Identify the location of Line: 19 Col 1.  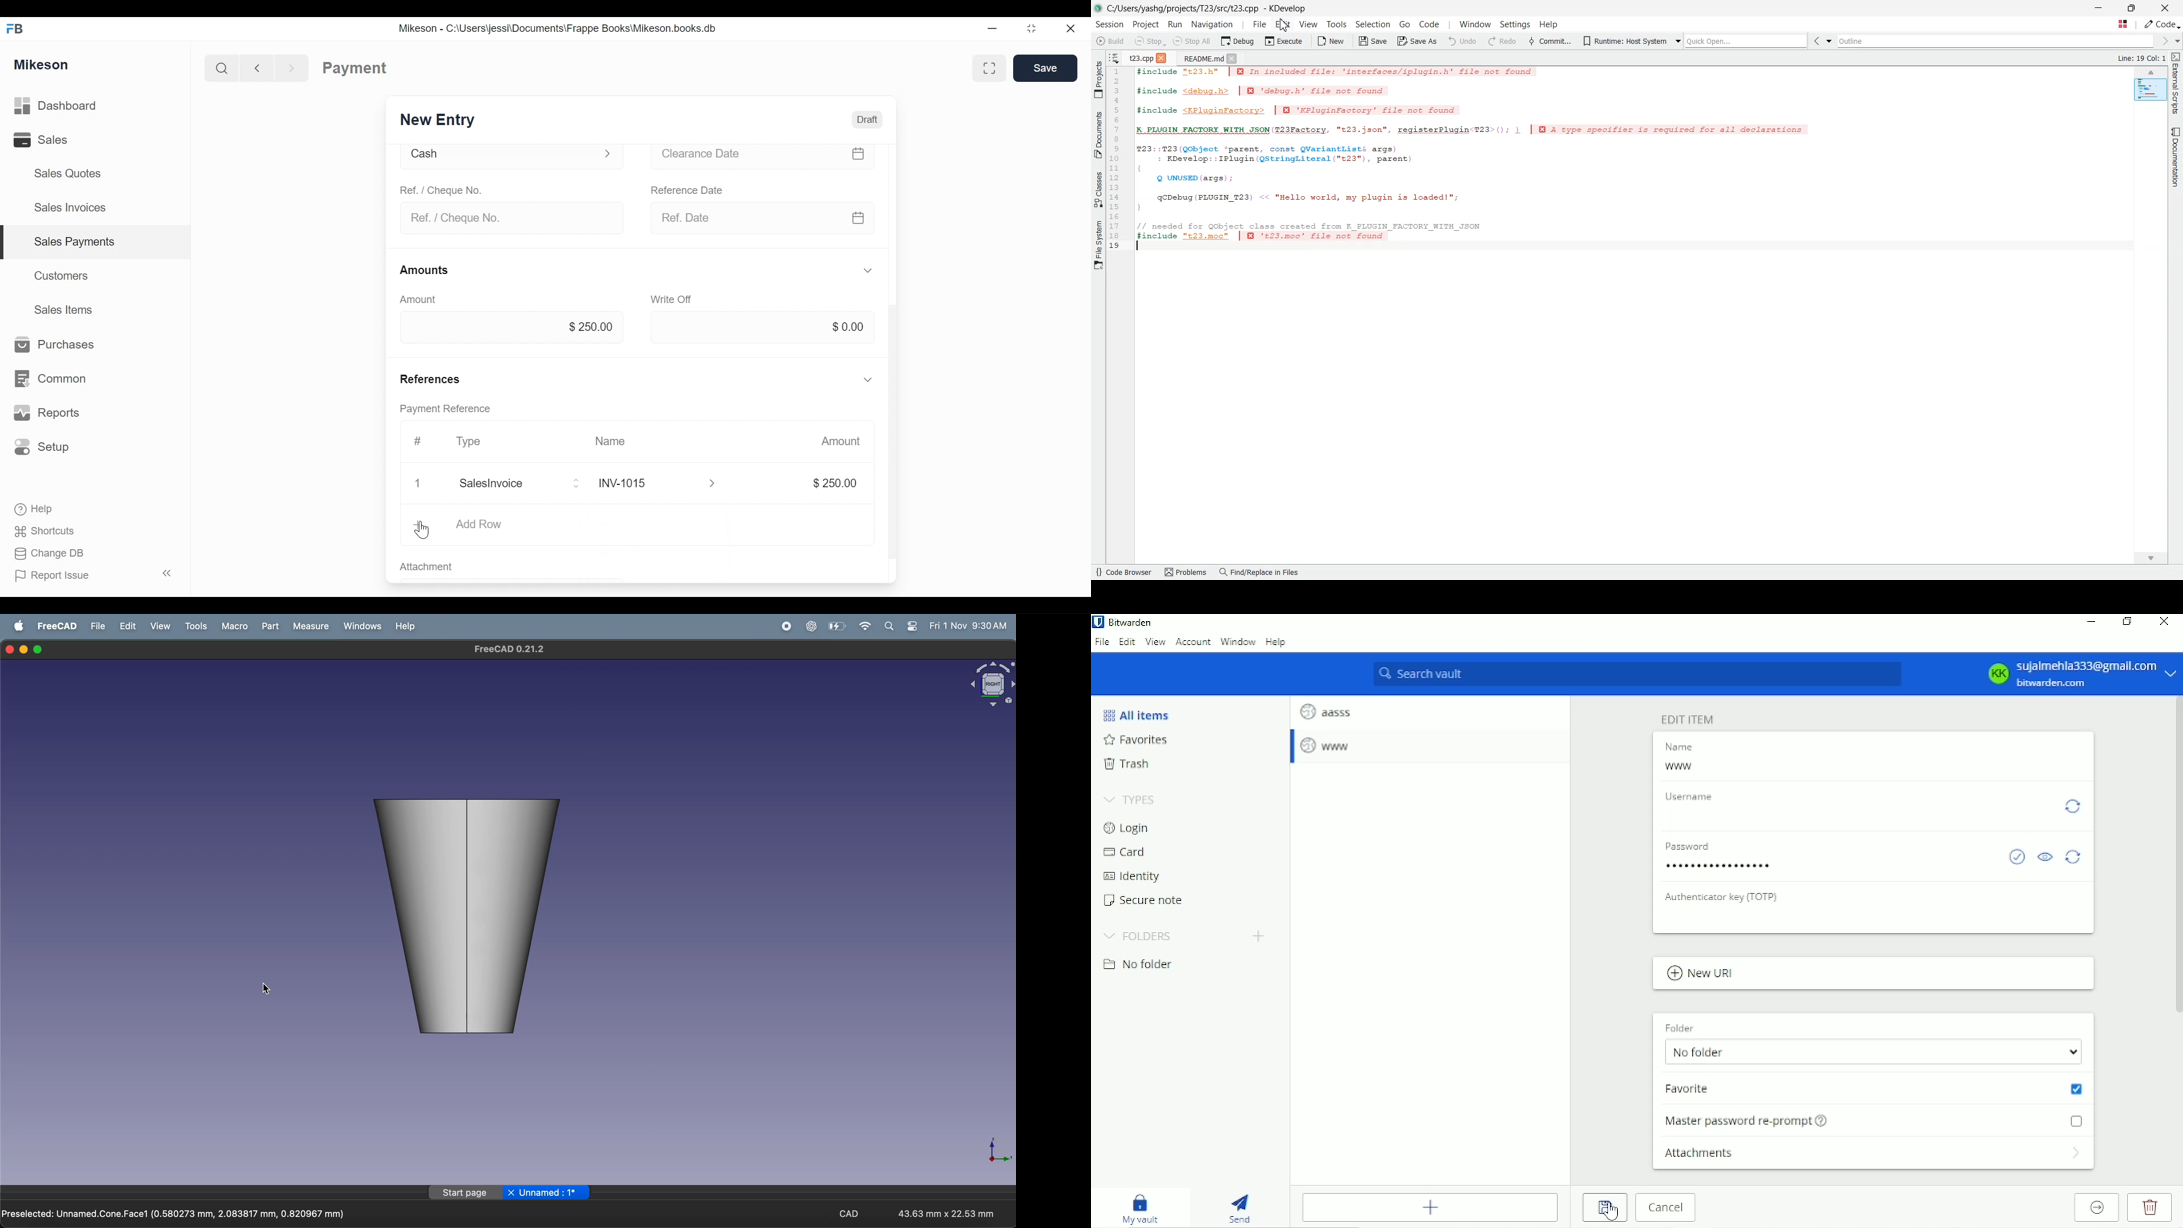
(2143, 59).